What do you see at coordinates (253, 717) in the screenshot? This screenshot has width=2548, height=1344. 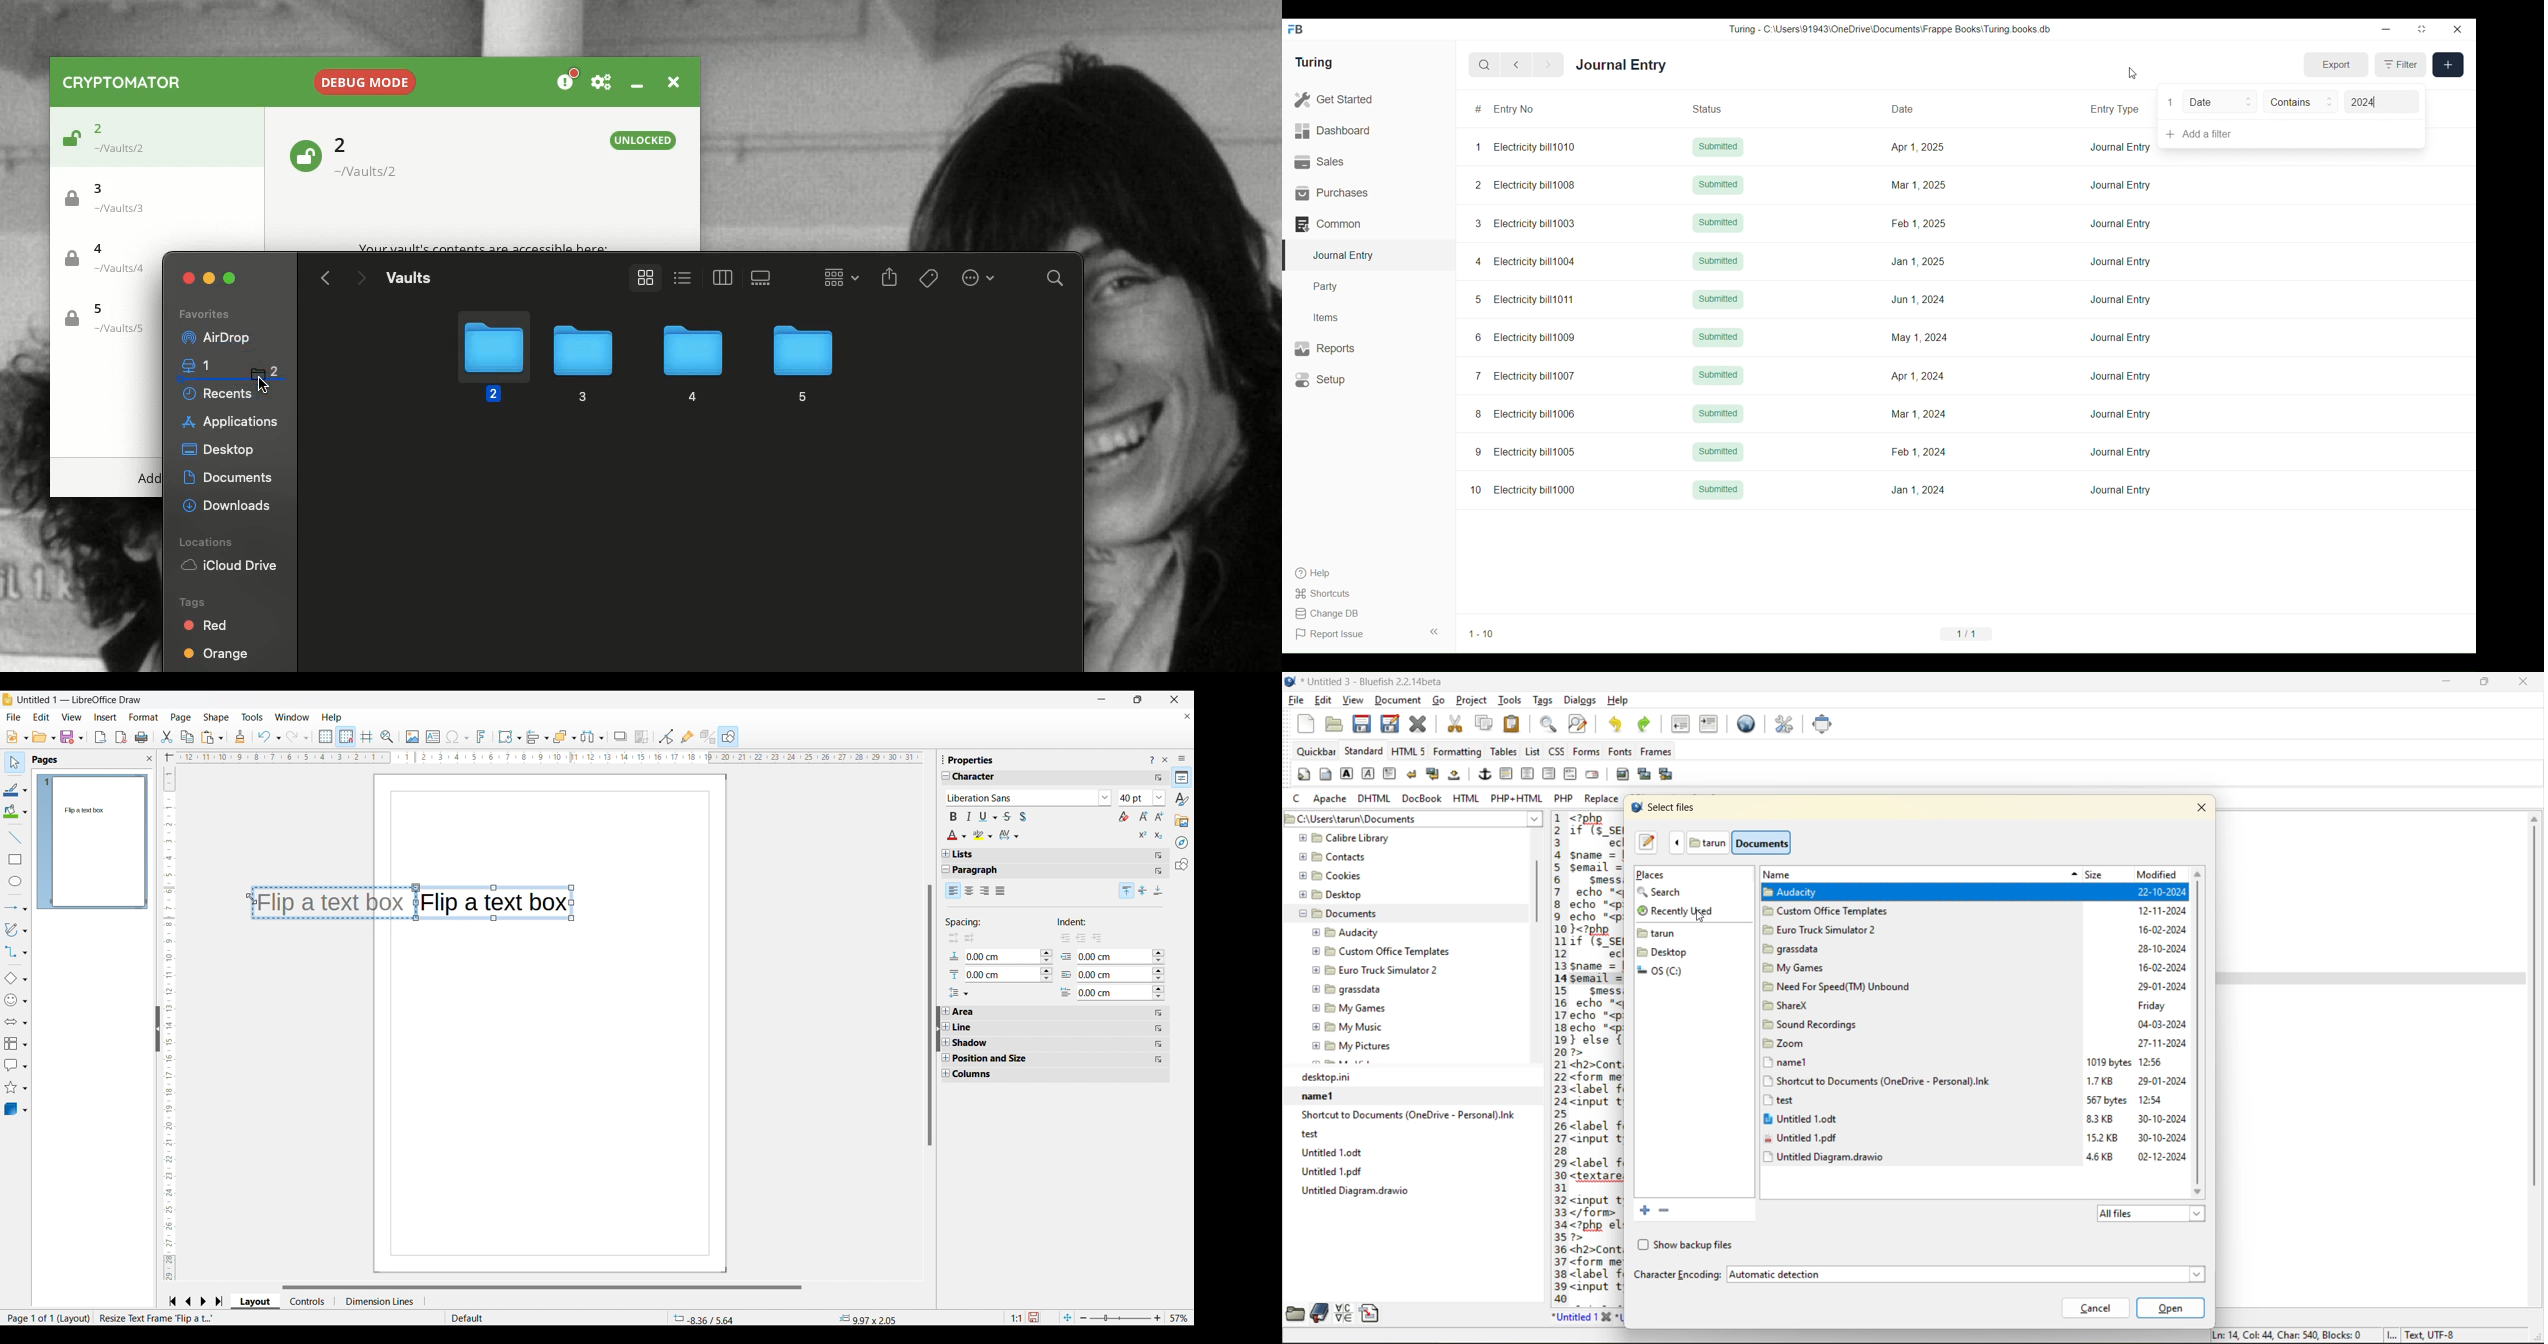 I see `Tools menu` at bounding box center [253, 717].